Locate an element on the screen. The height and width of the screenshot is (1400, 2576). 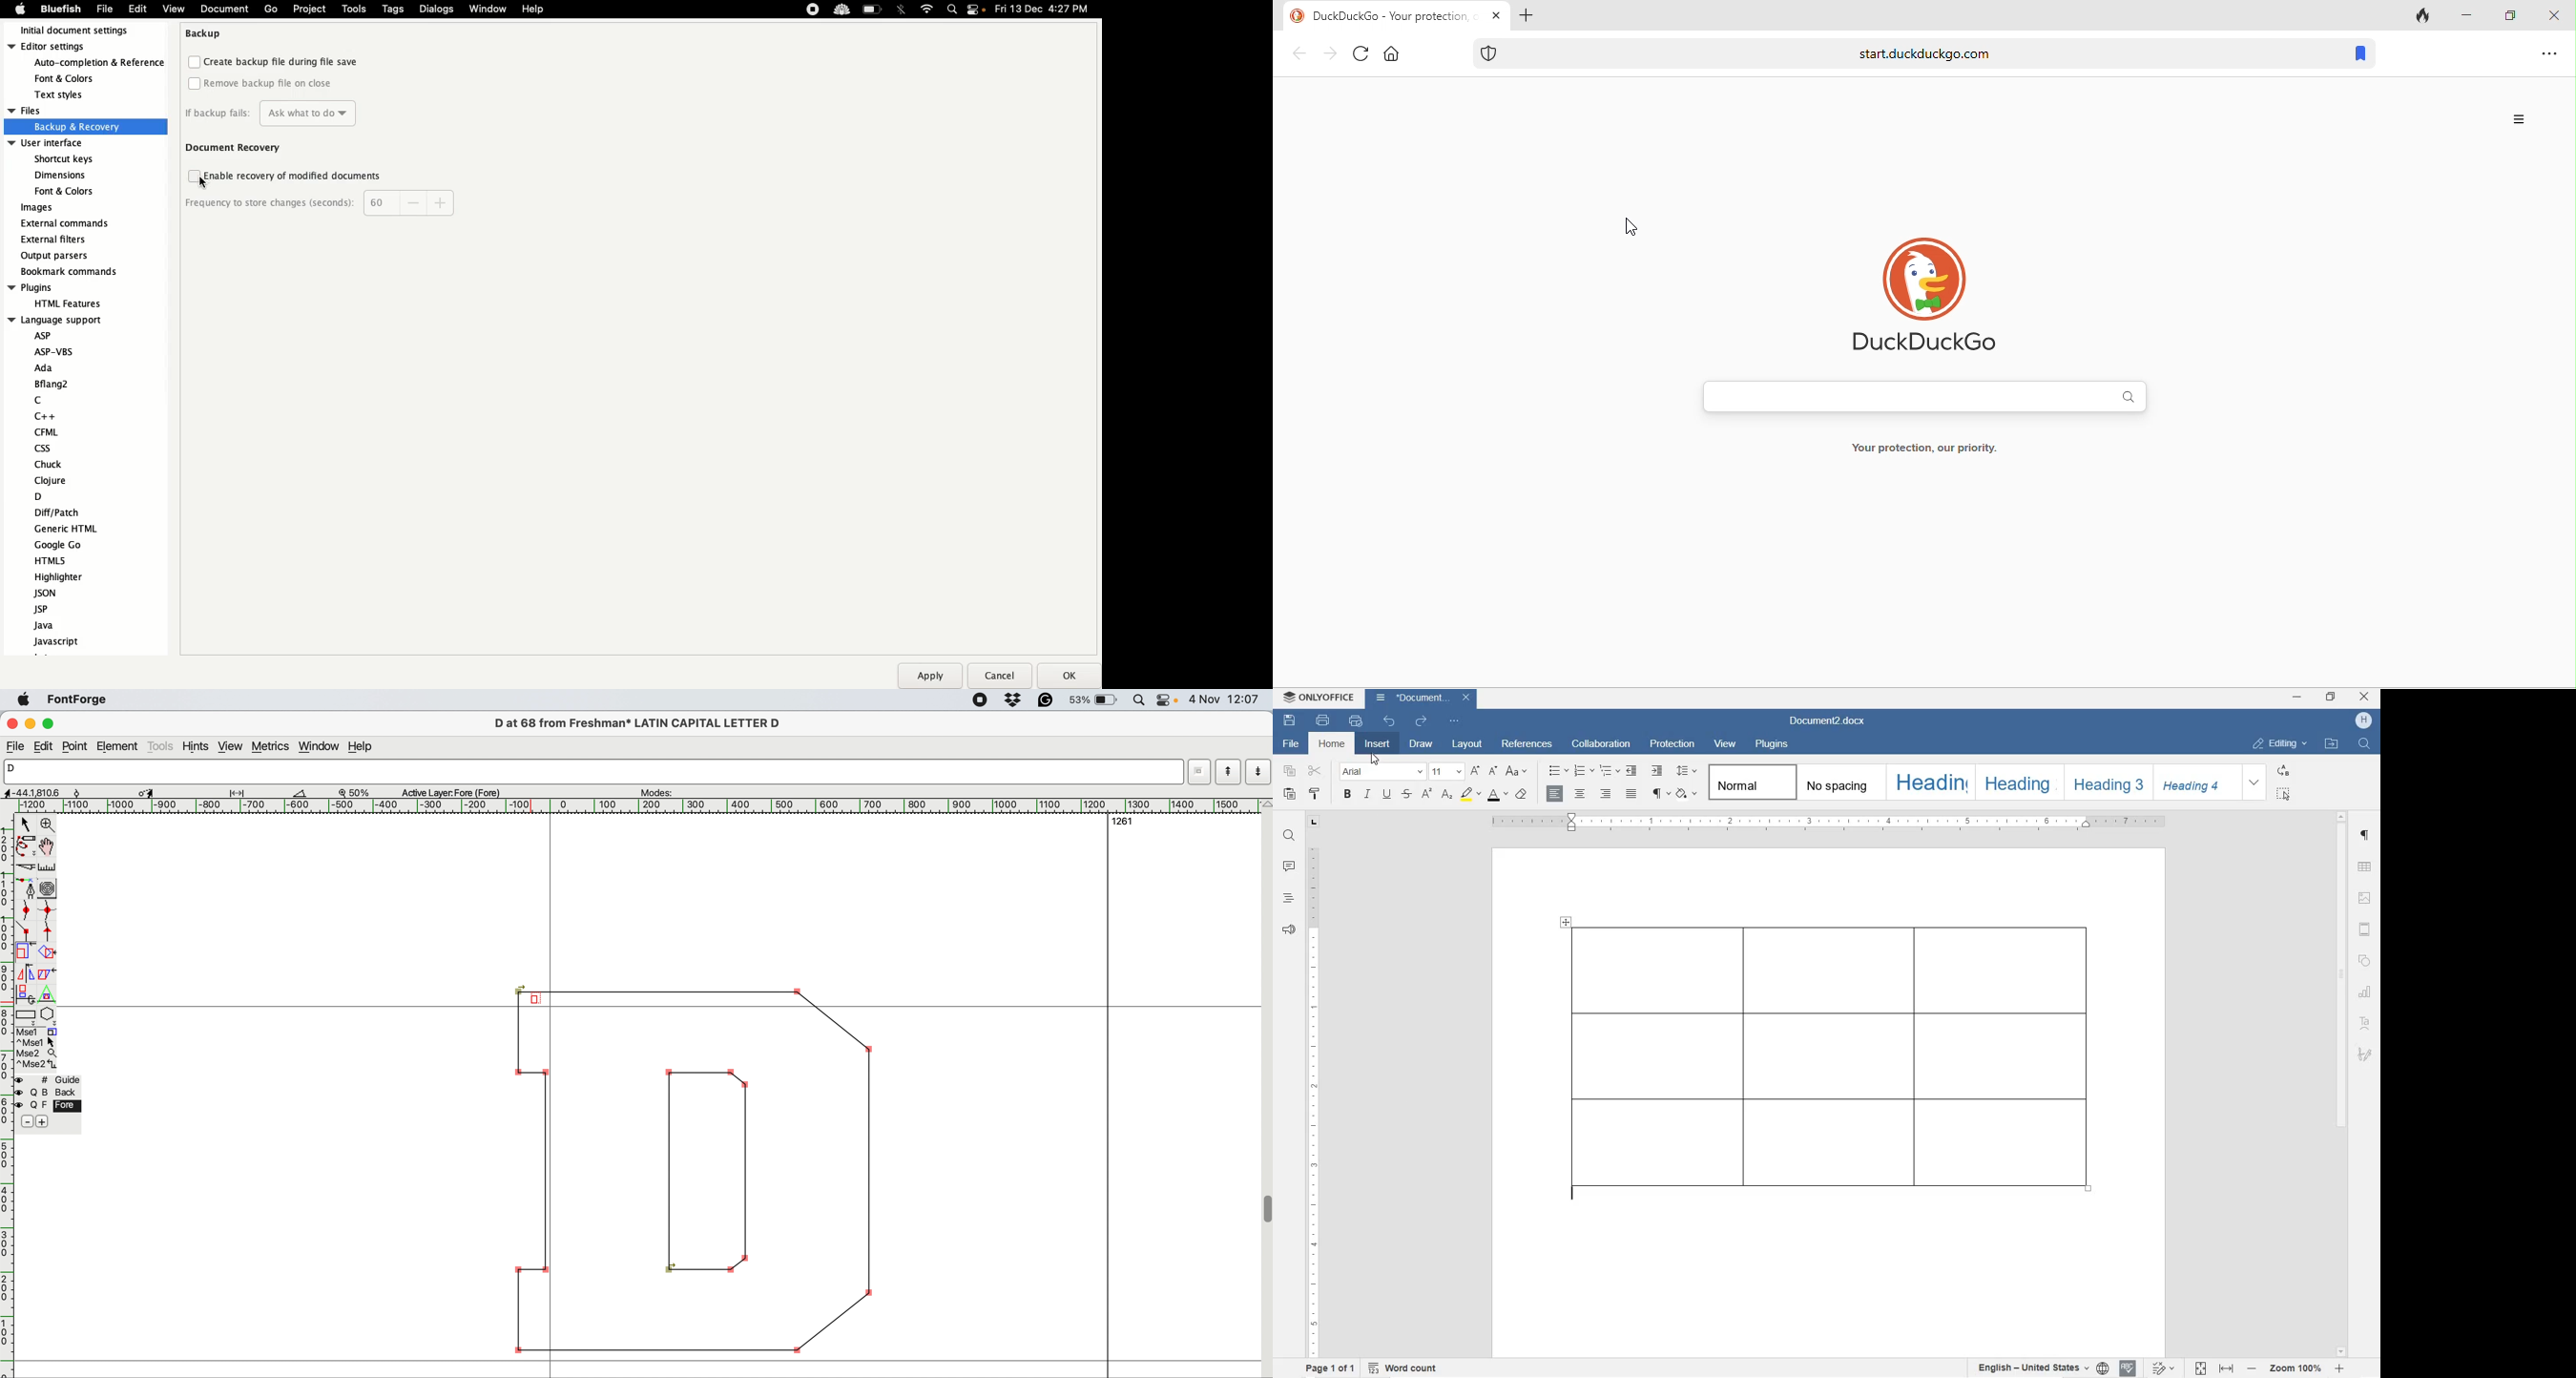
word count is located at coordinates (1404, 1367).